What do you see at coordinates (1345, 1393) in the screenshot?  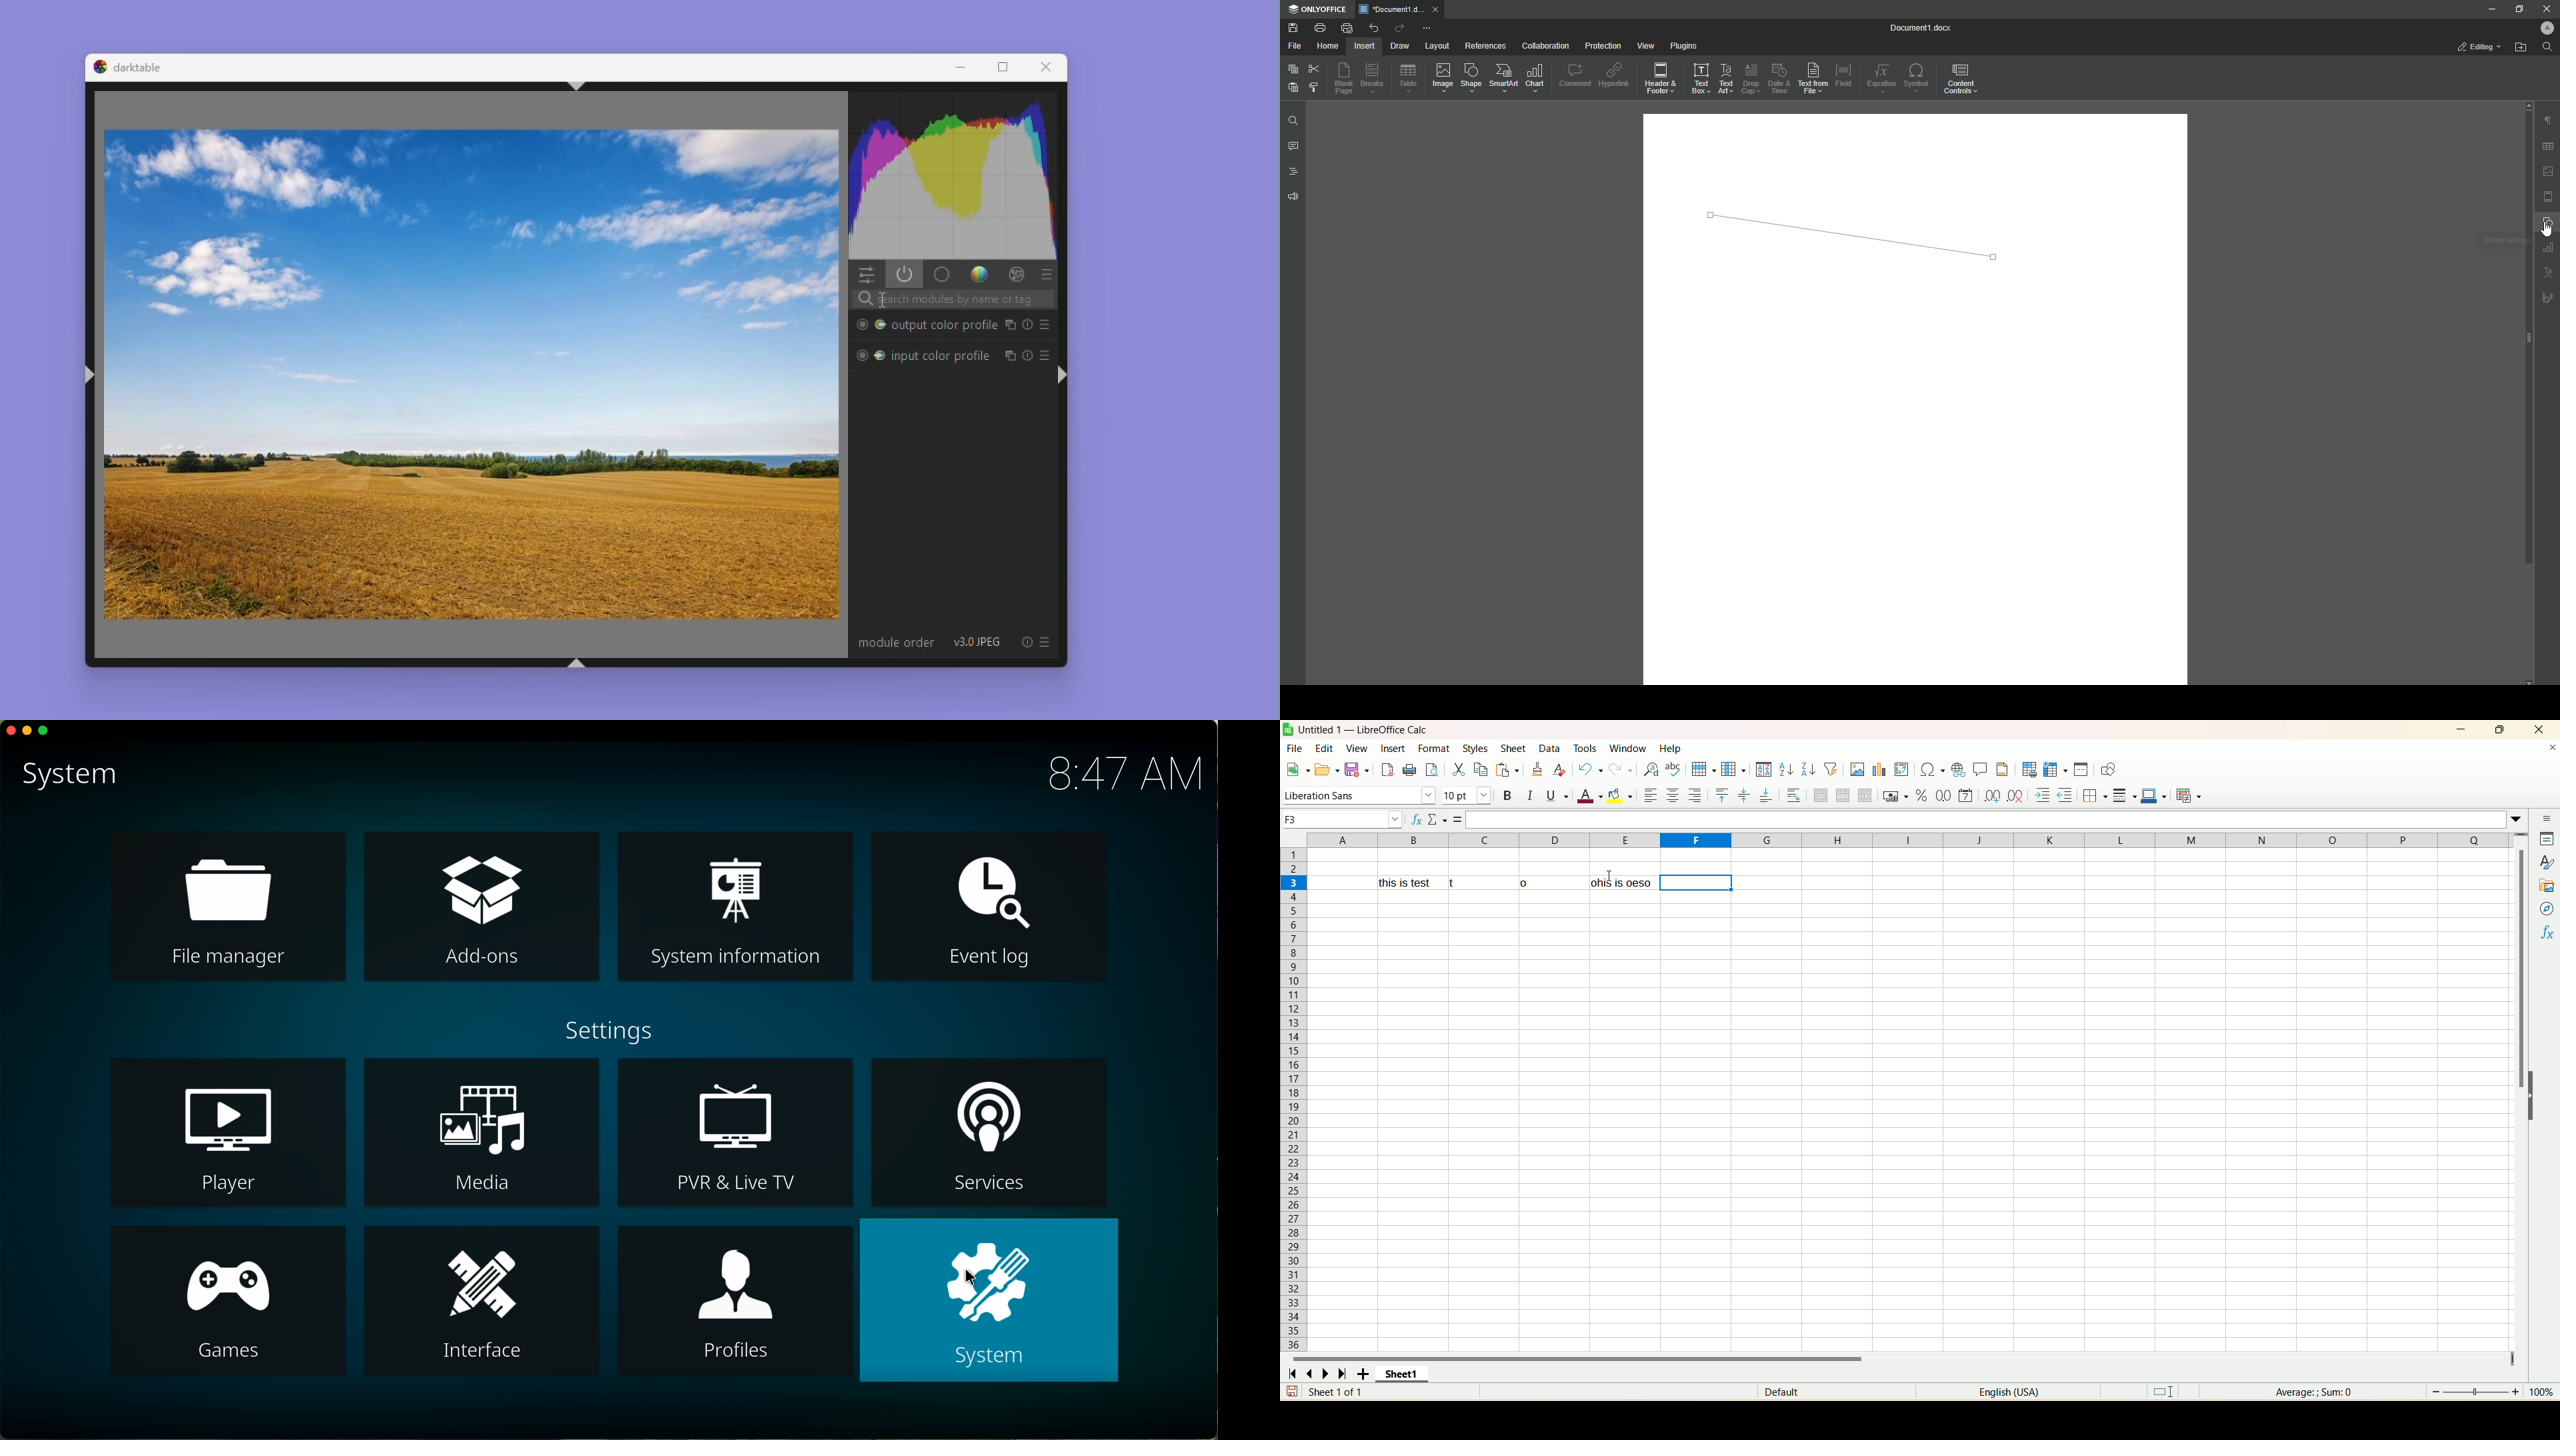 I see `sheet number` at bounding box center [1345, 1393].